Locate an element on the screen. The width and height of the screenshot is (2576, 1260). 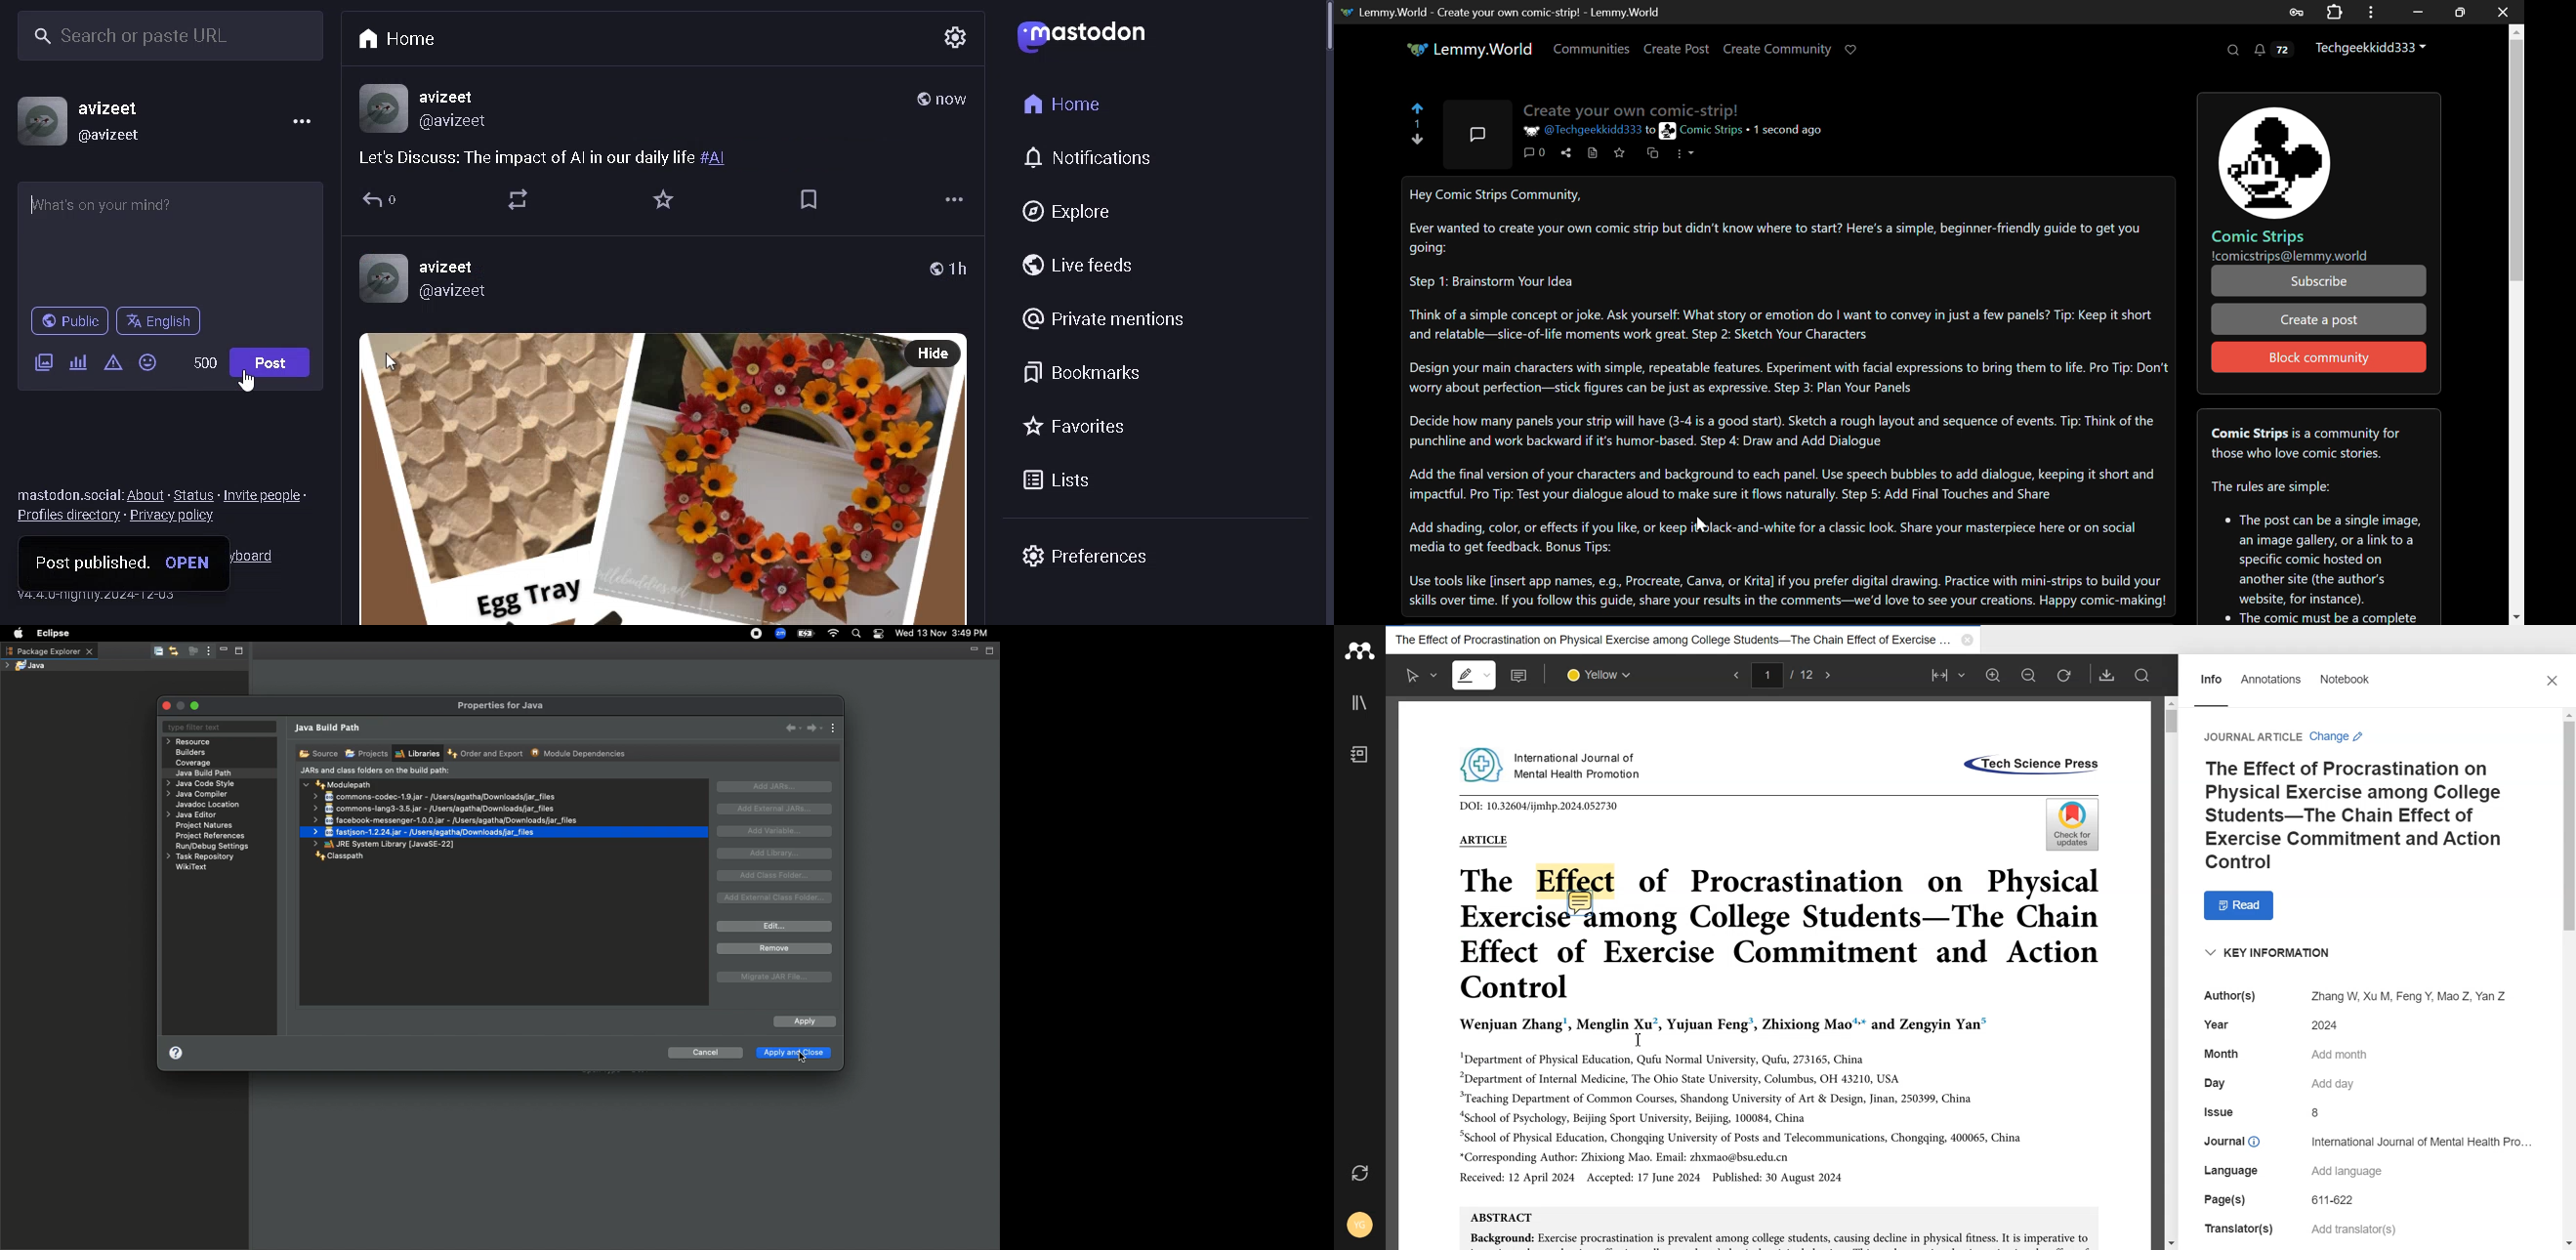
STATUS is located at coordinates (194, 494).